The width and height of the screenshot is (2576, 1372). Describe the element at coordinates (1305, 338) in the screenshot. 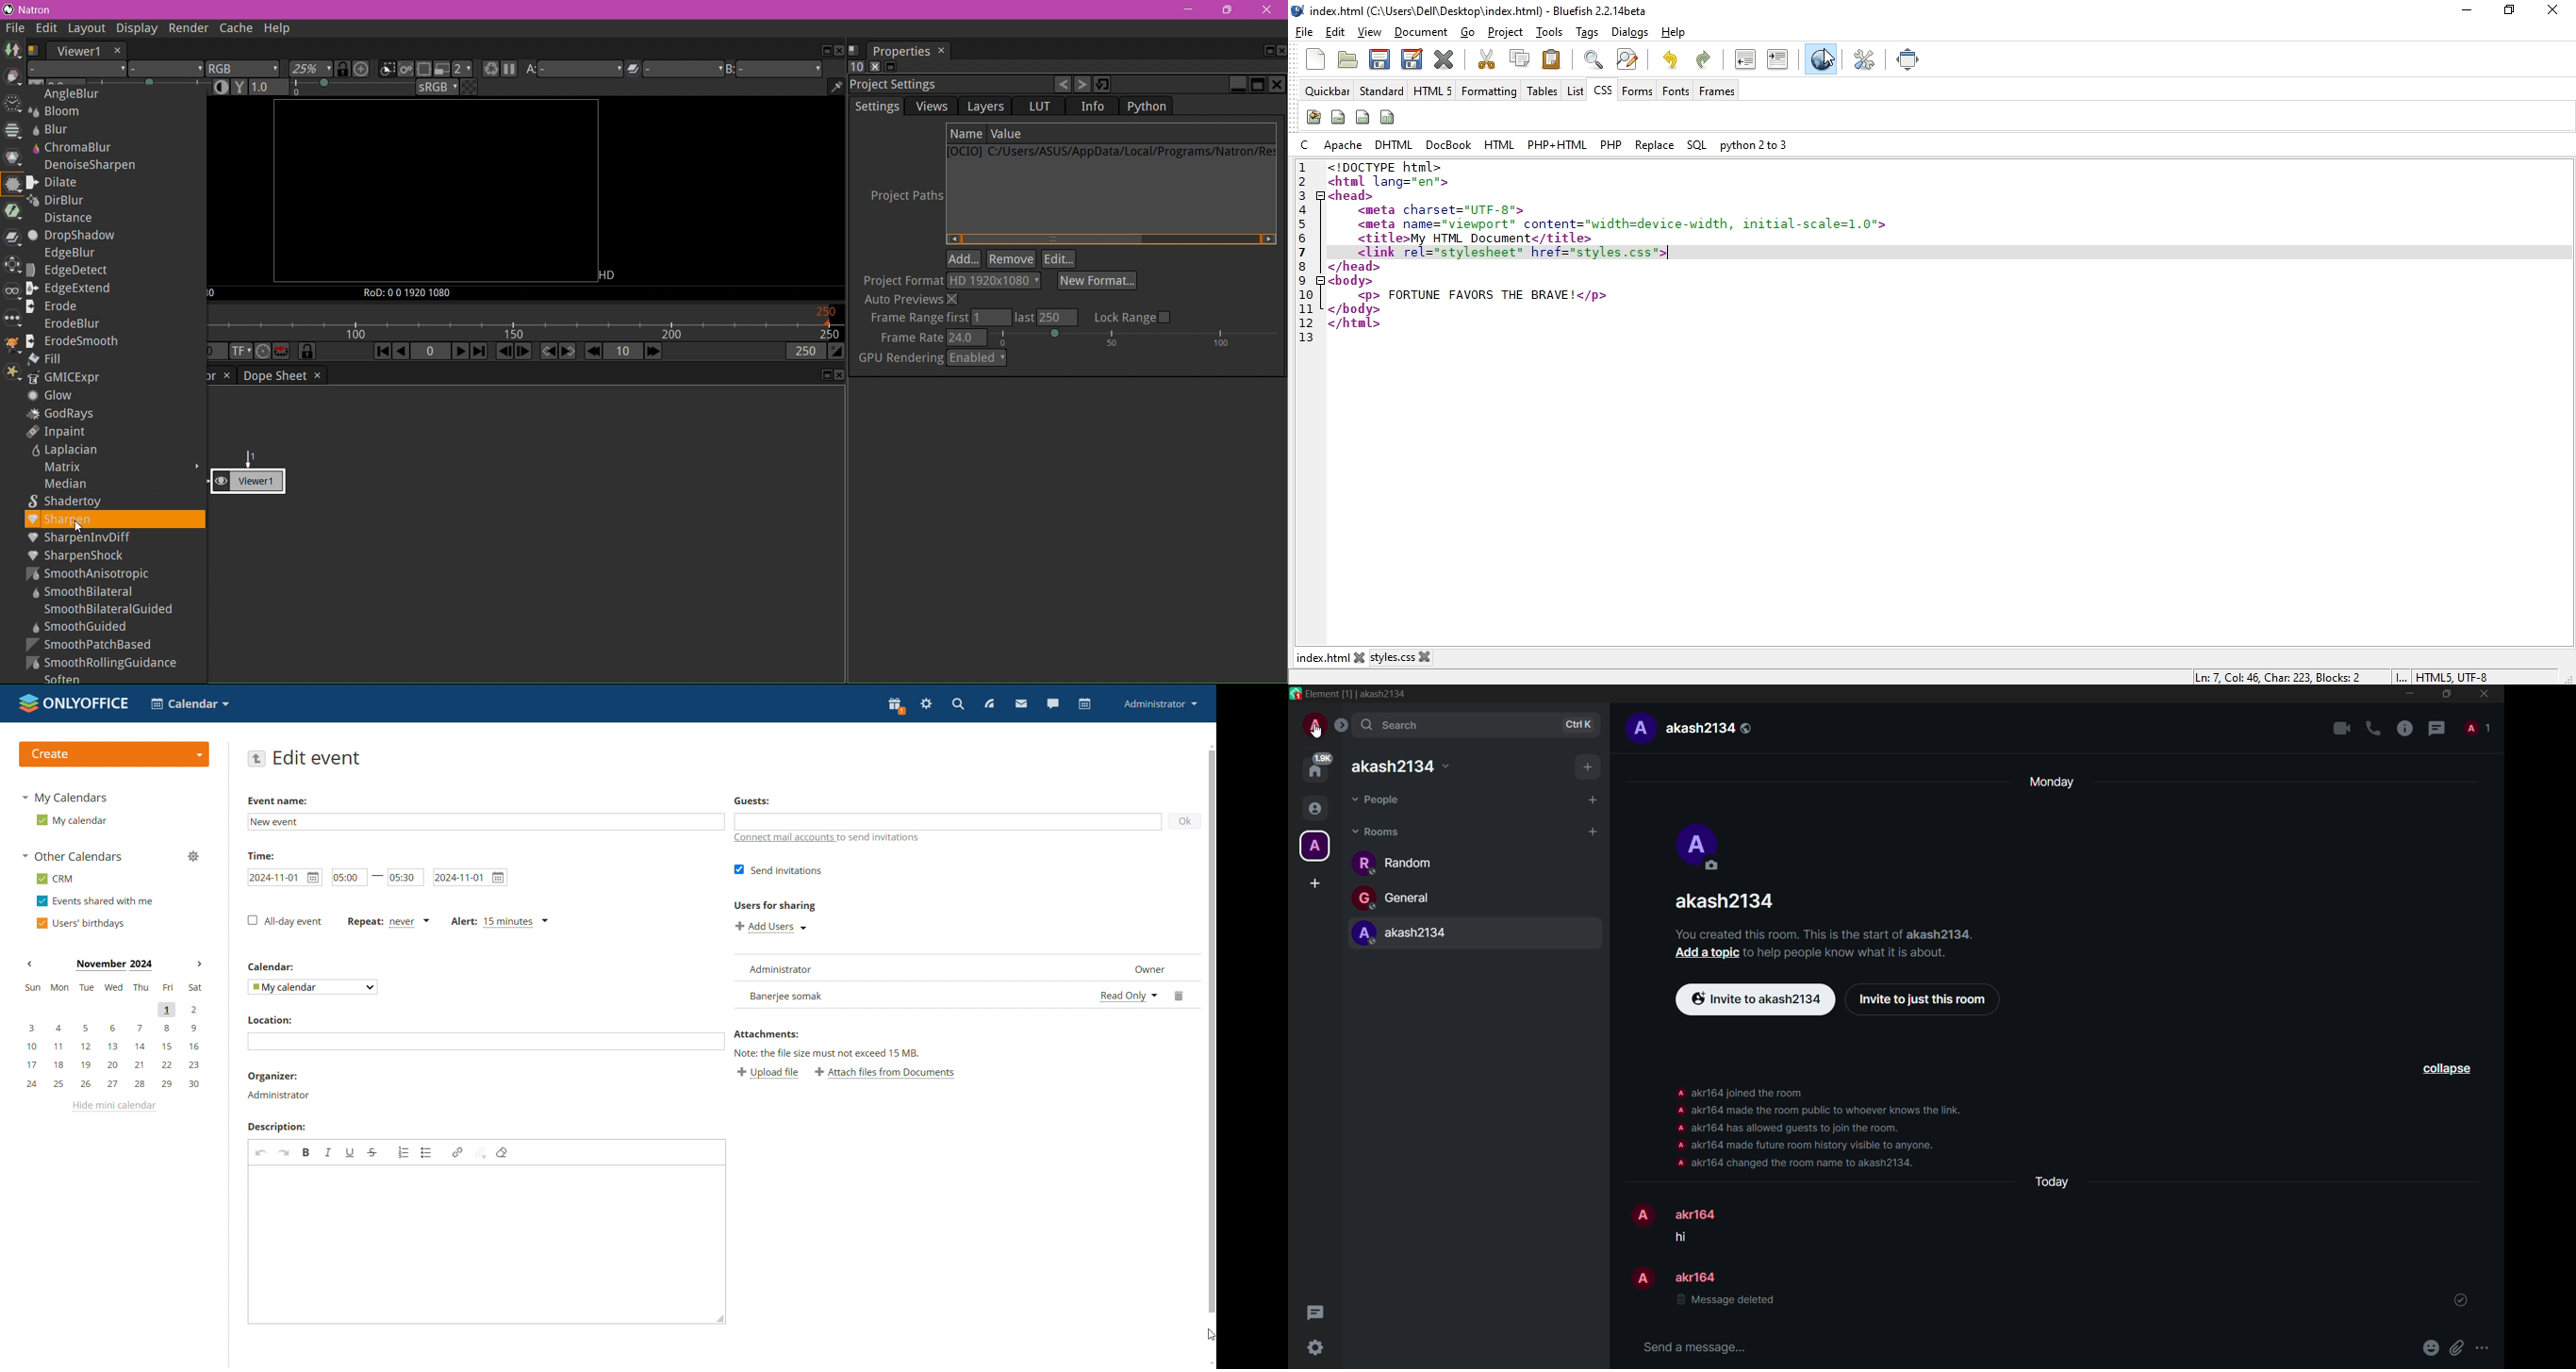

I see `13` at that location.